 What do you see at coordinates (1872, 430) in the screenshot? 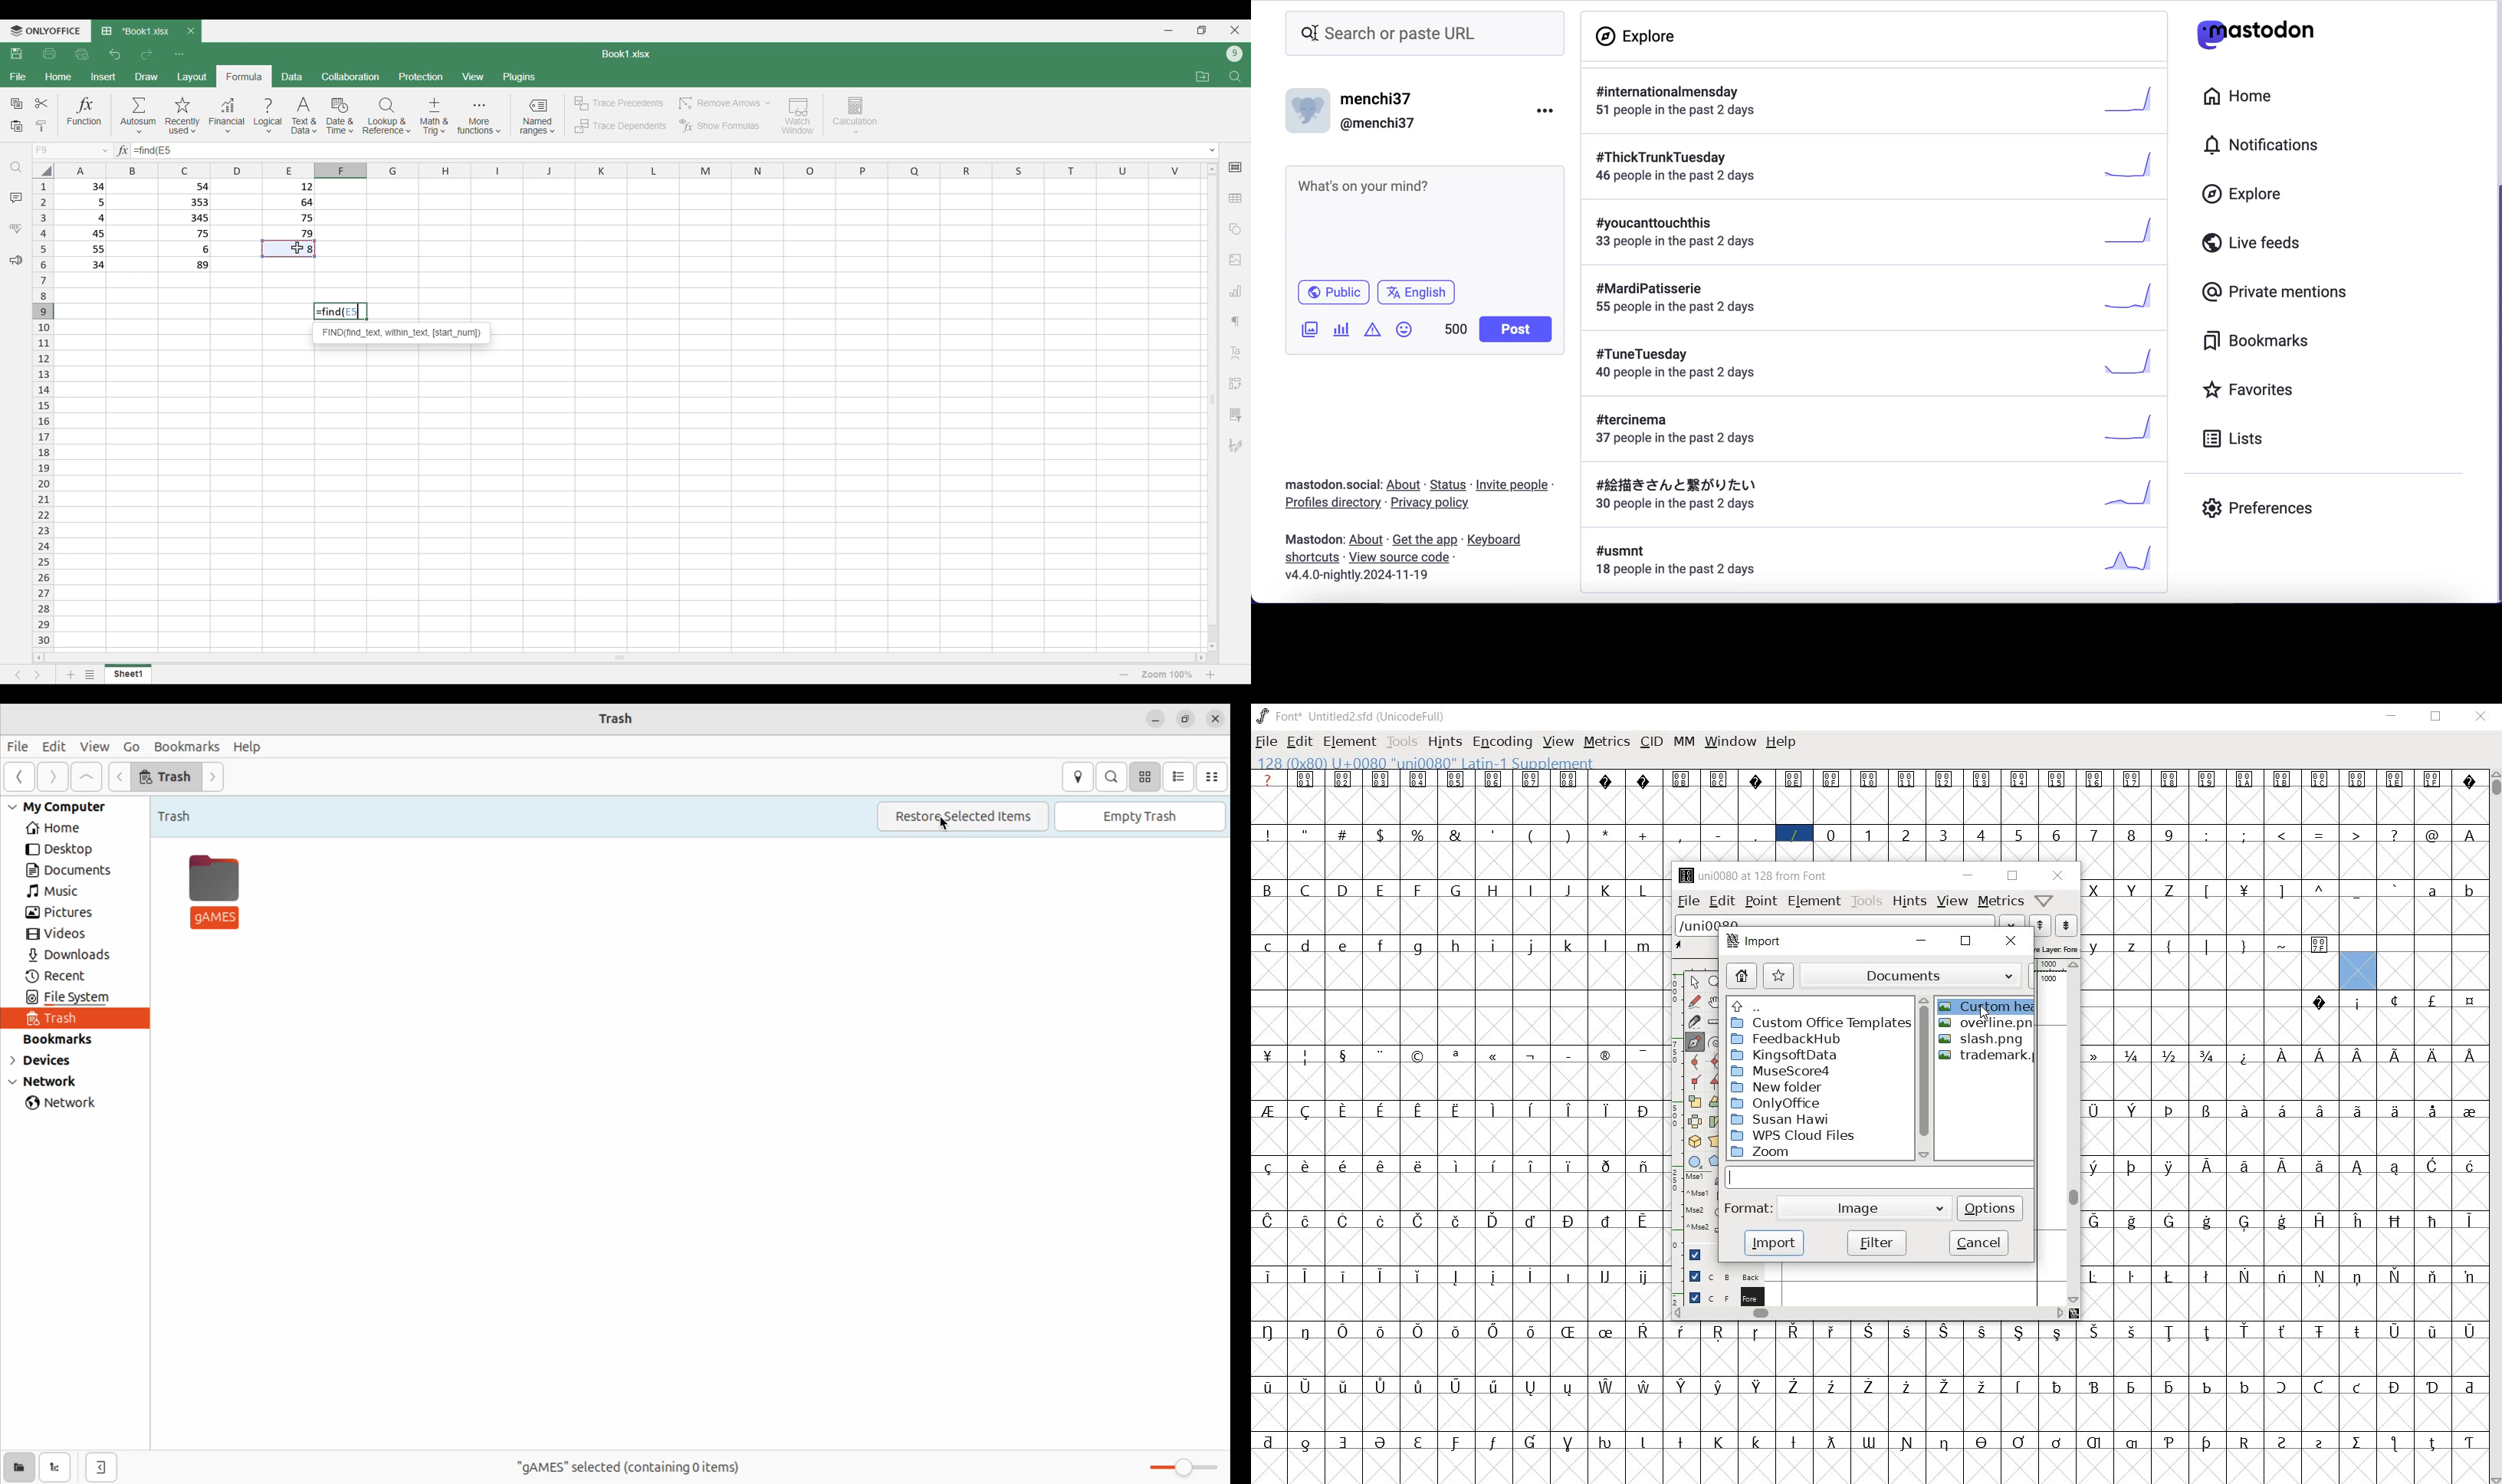
I see `#tercinema` at bounding box center [1872, 430].